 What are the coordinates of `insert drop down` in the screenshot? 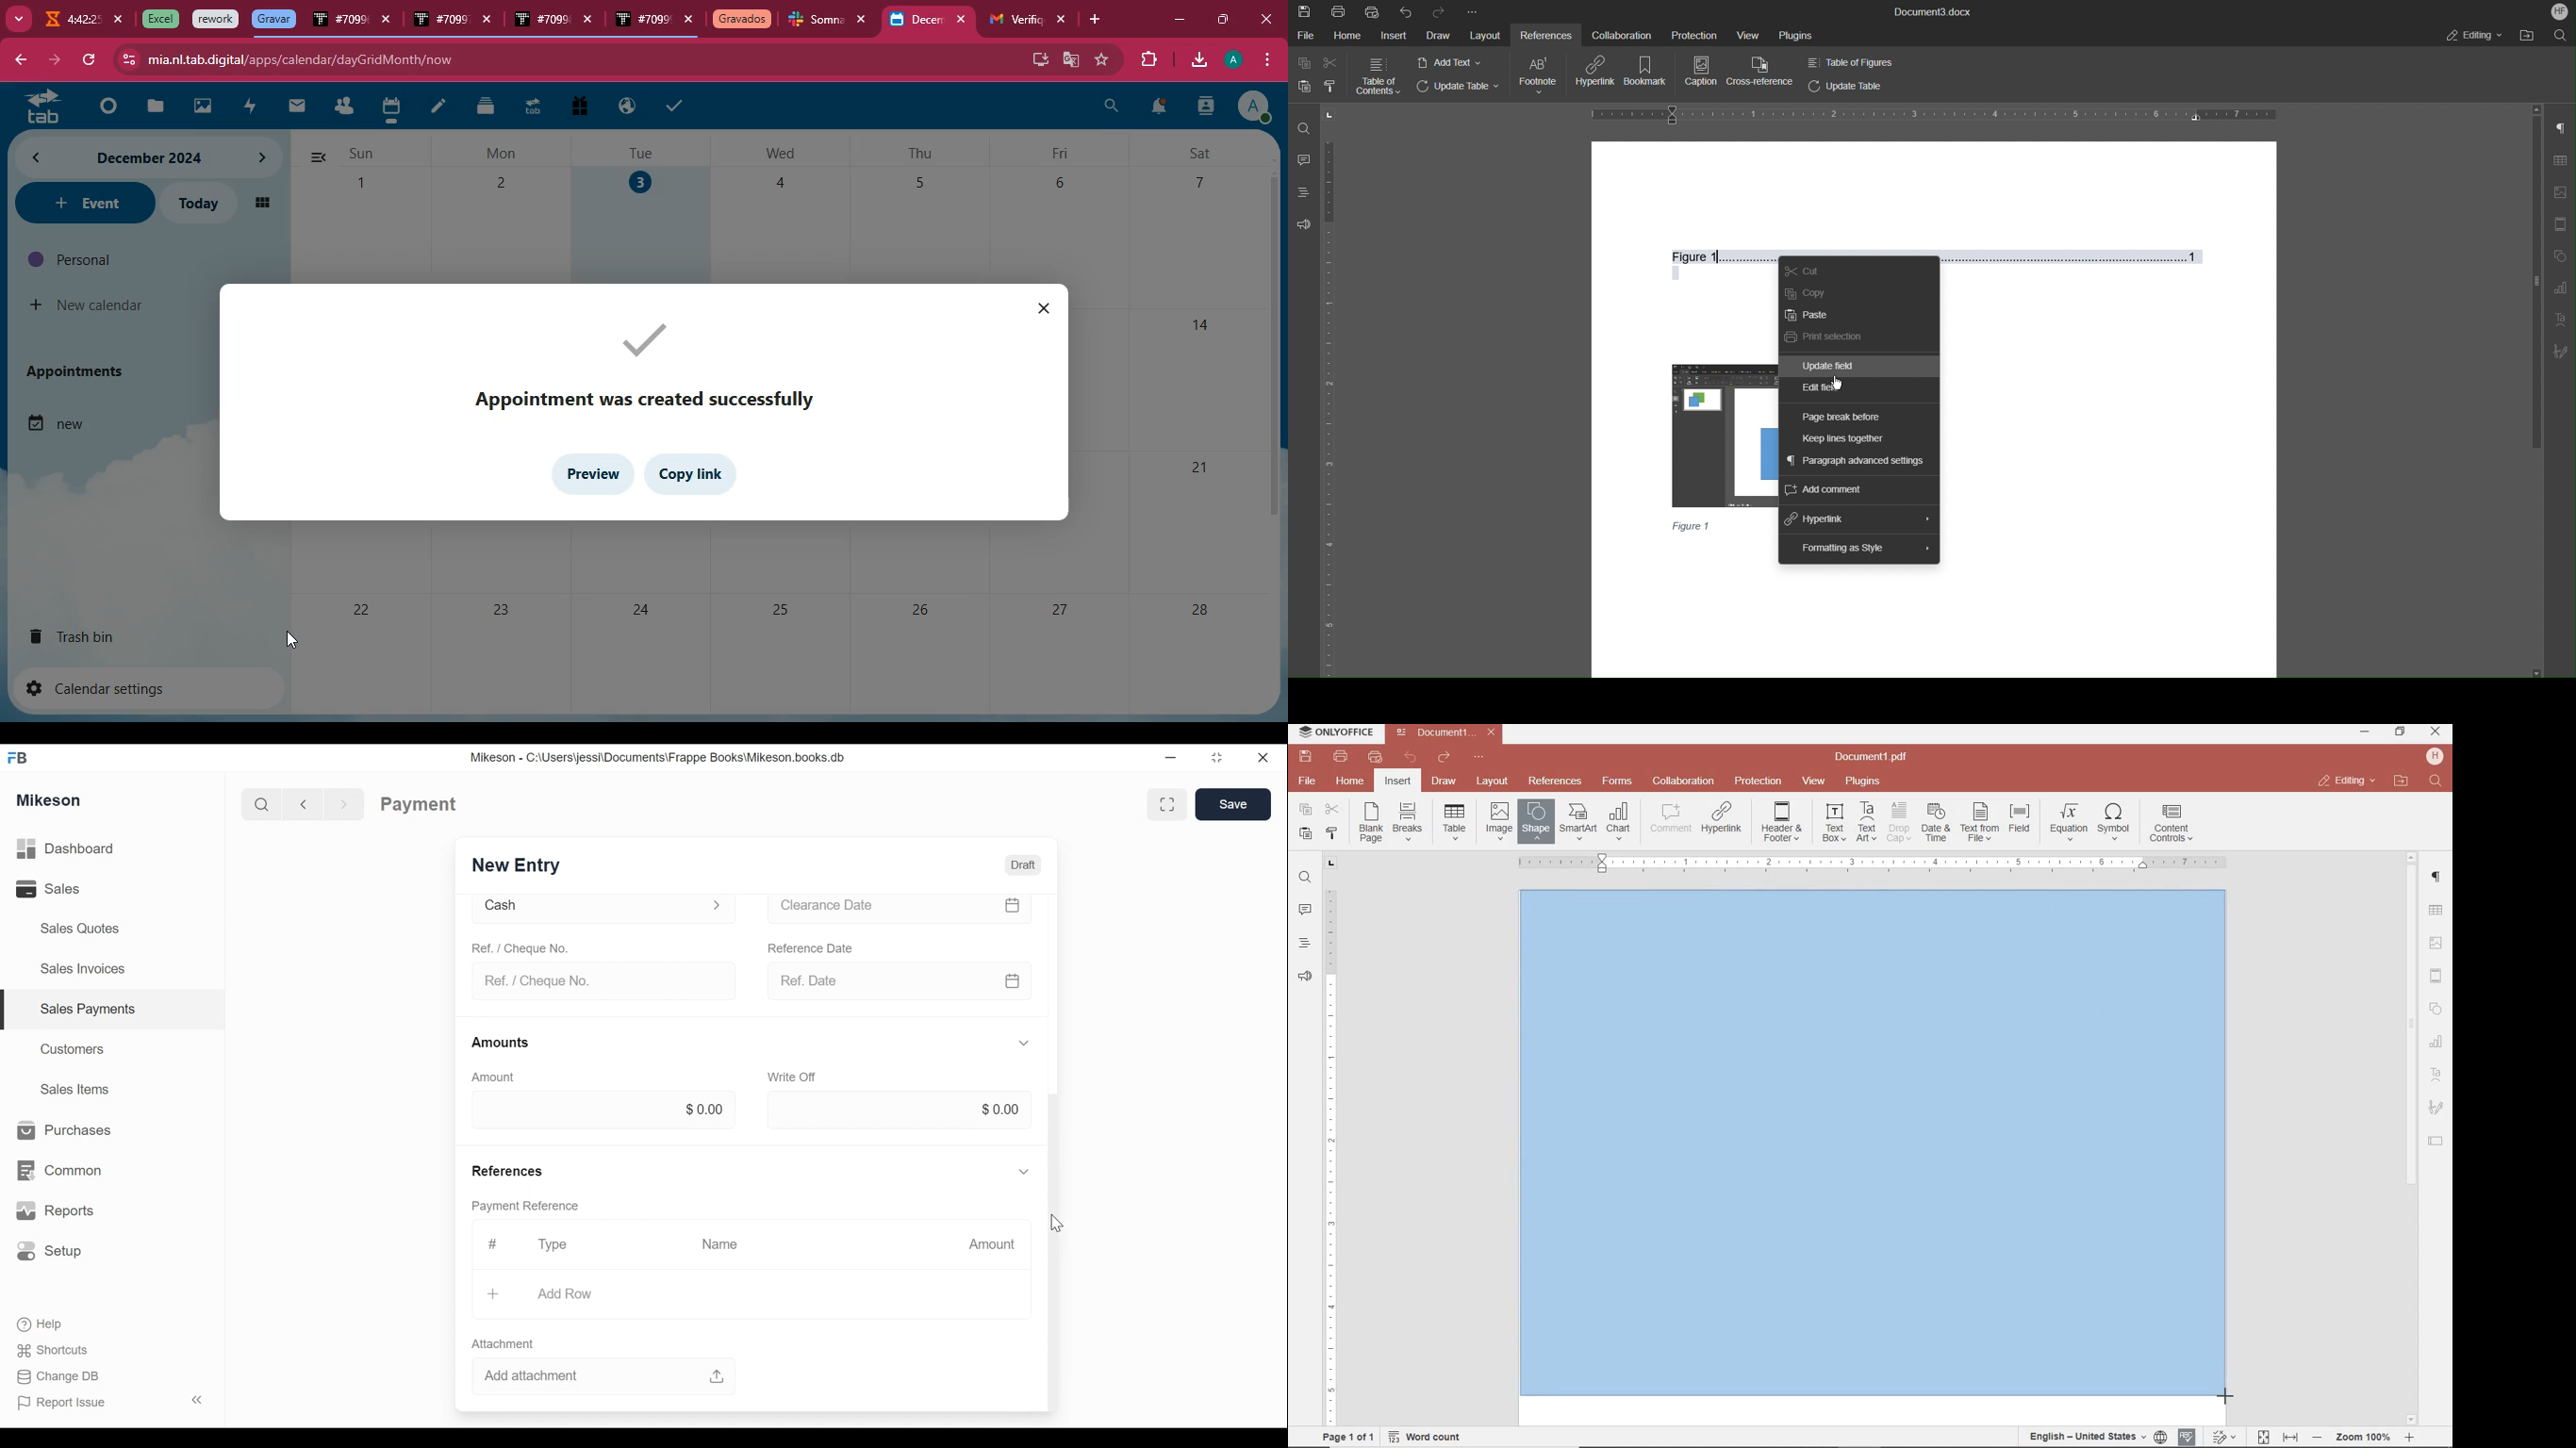 It's located at (1459, 820).